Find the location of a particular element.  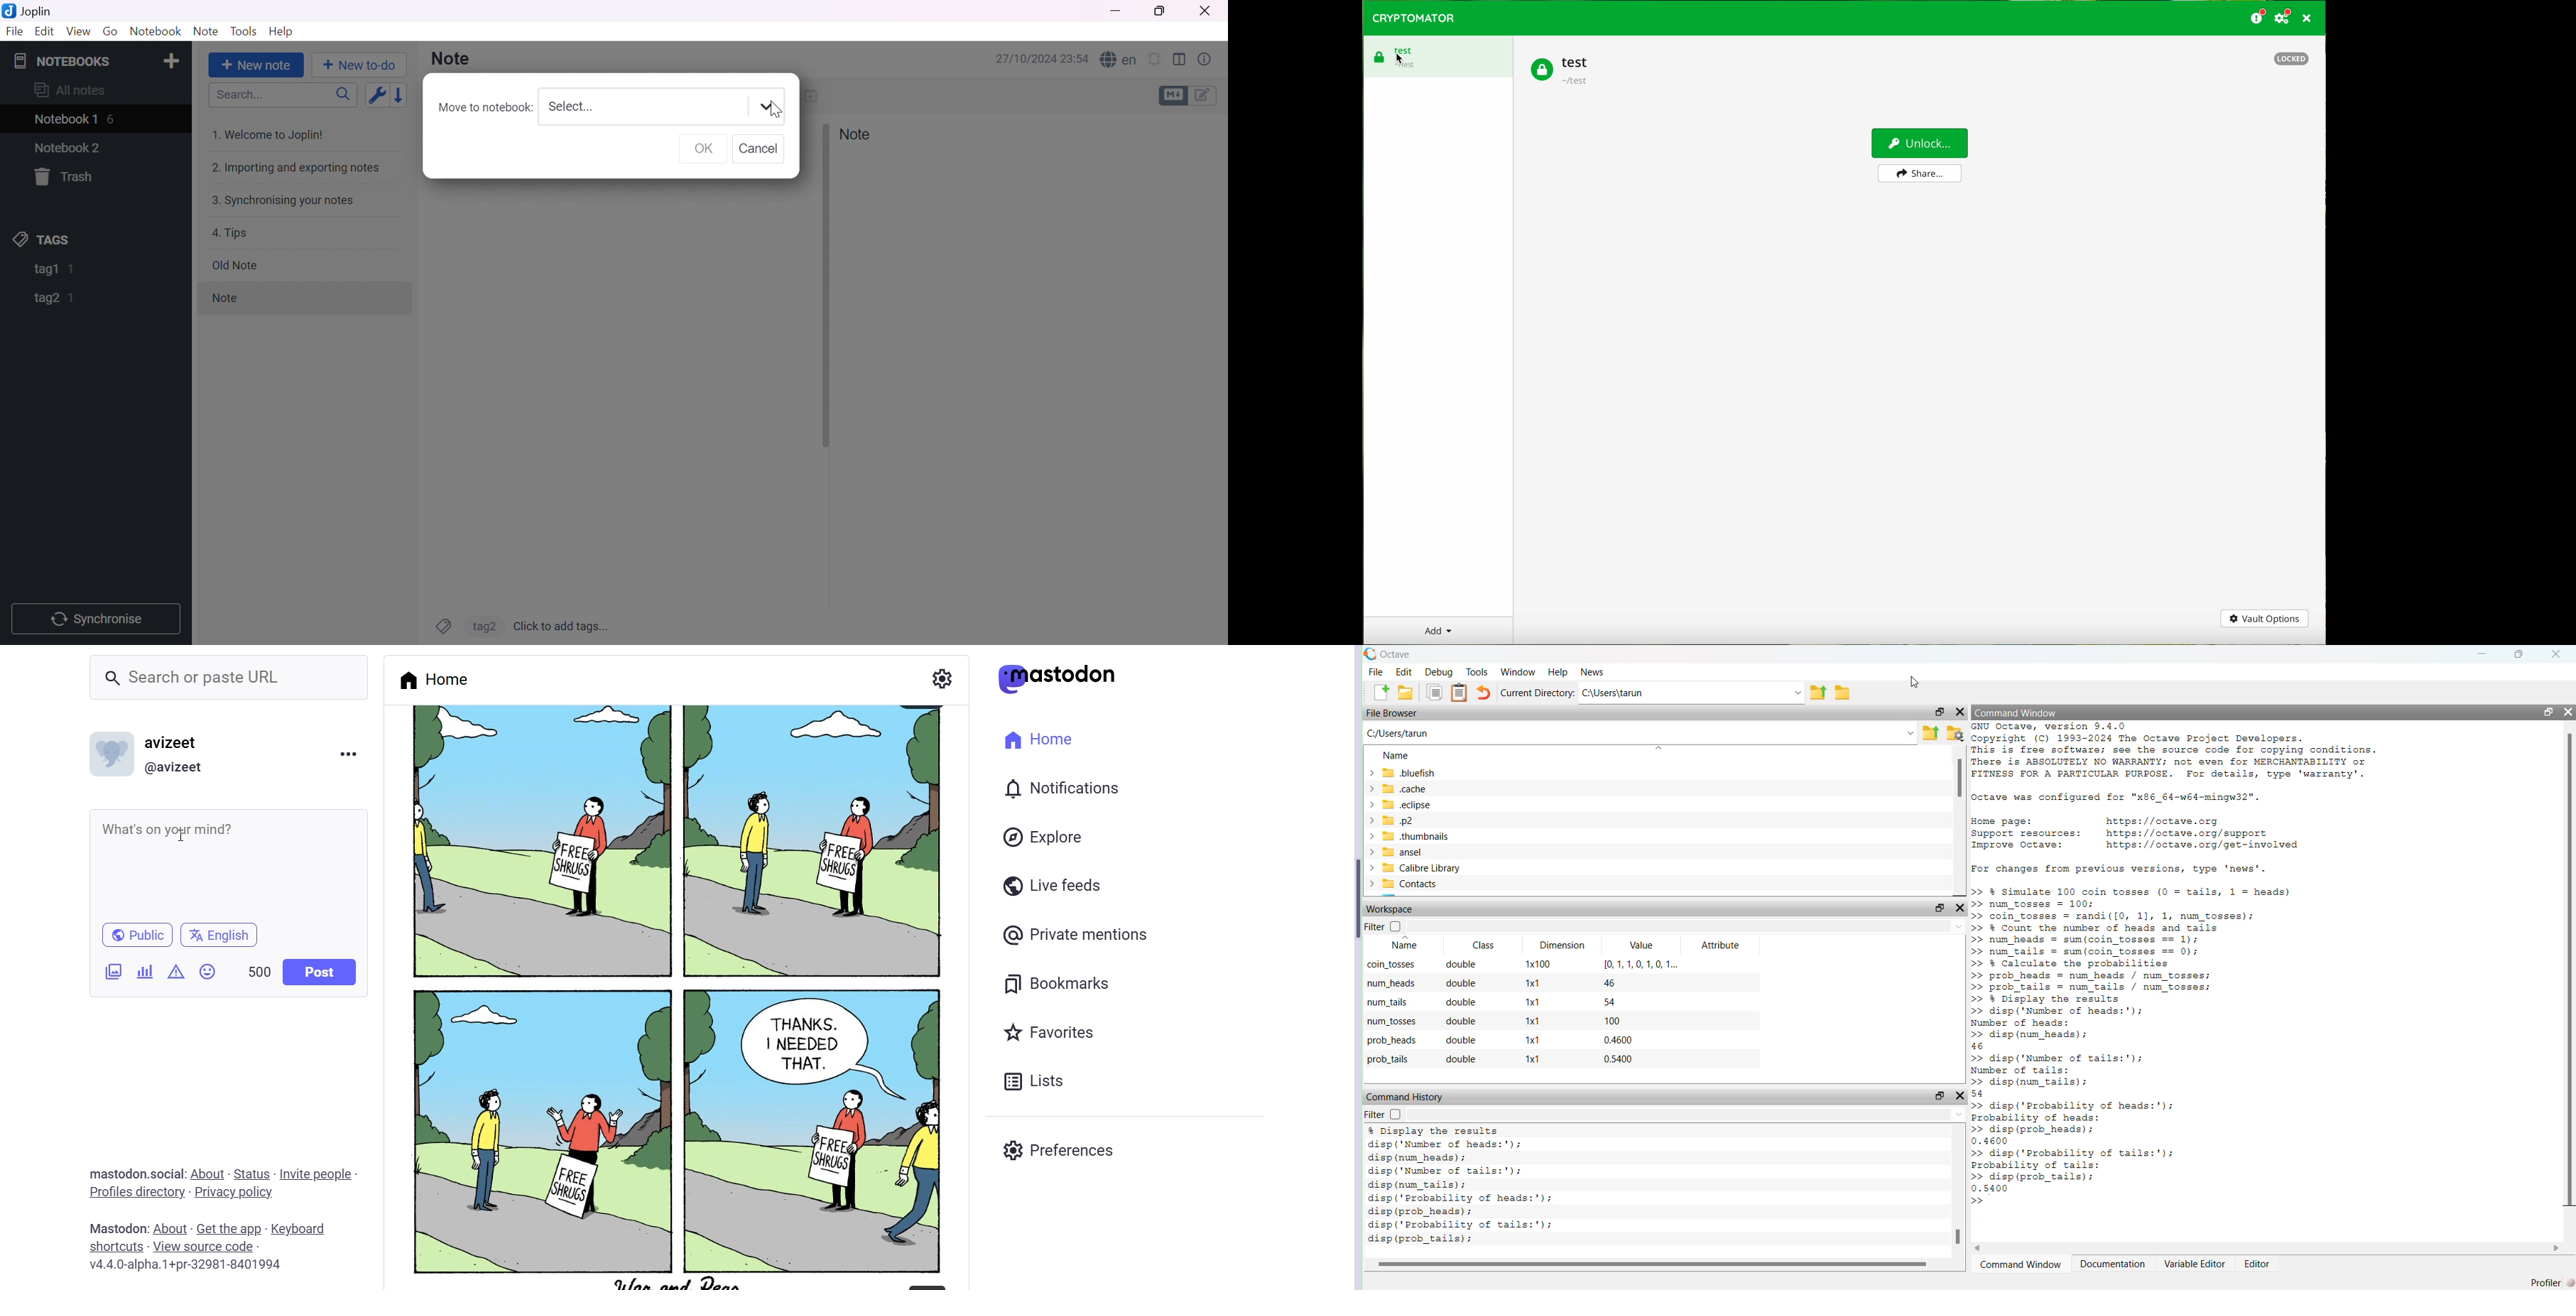

Reverse sort order is located at coordinates (402, 95).